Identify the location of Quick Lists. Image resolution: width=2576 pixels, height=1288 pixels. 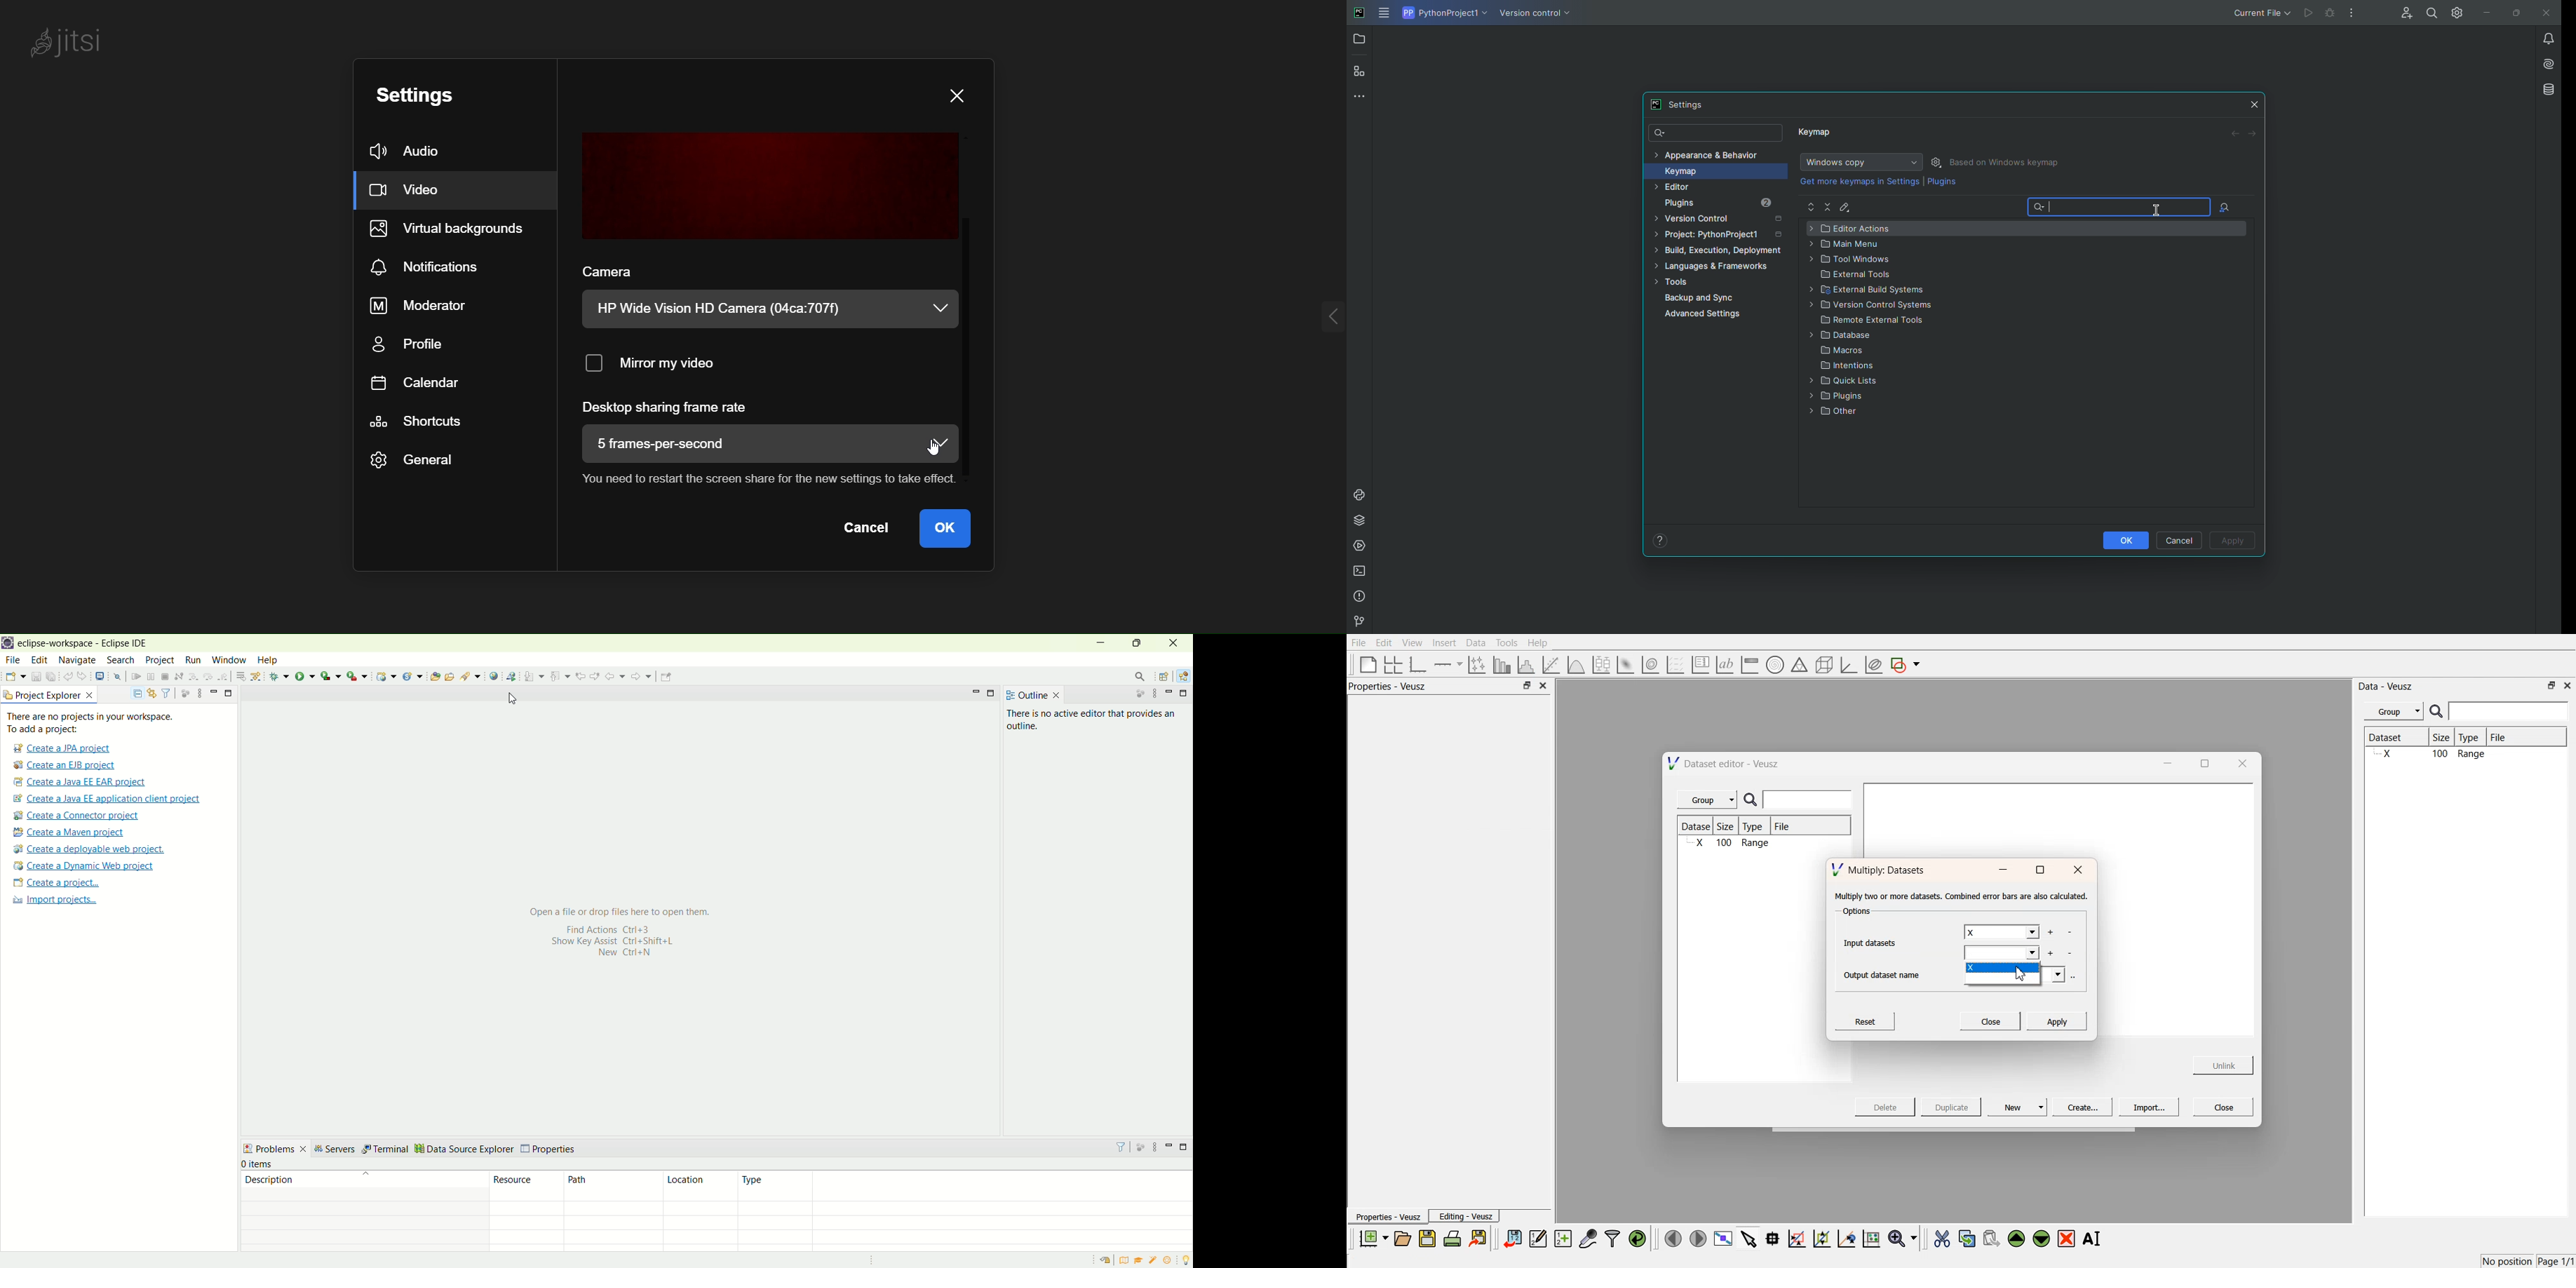
(1846, 382).